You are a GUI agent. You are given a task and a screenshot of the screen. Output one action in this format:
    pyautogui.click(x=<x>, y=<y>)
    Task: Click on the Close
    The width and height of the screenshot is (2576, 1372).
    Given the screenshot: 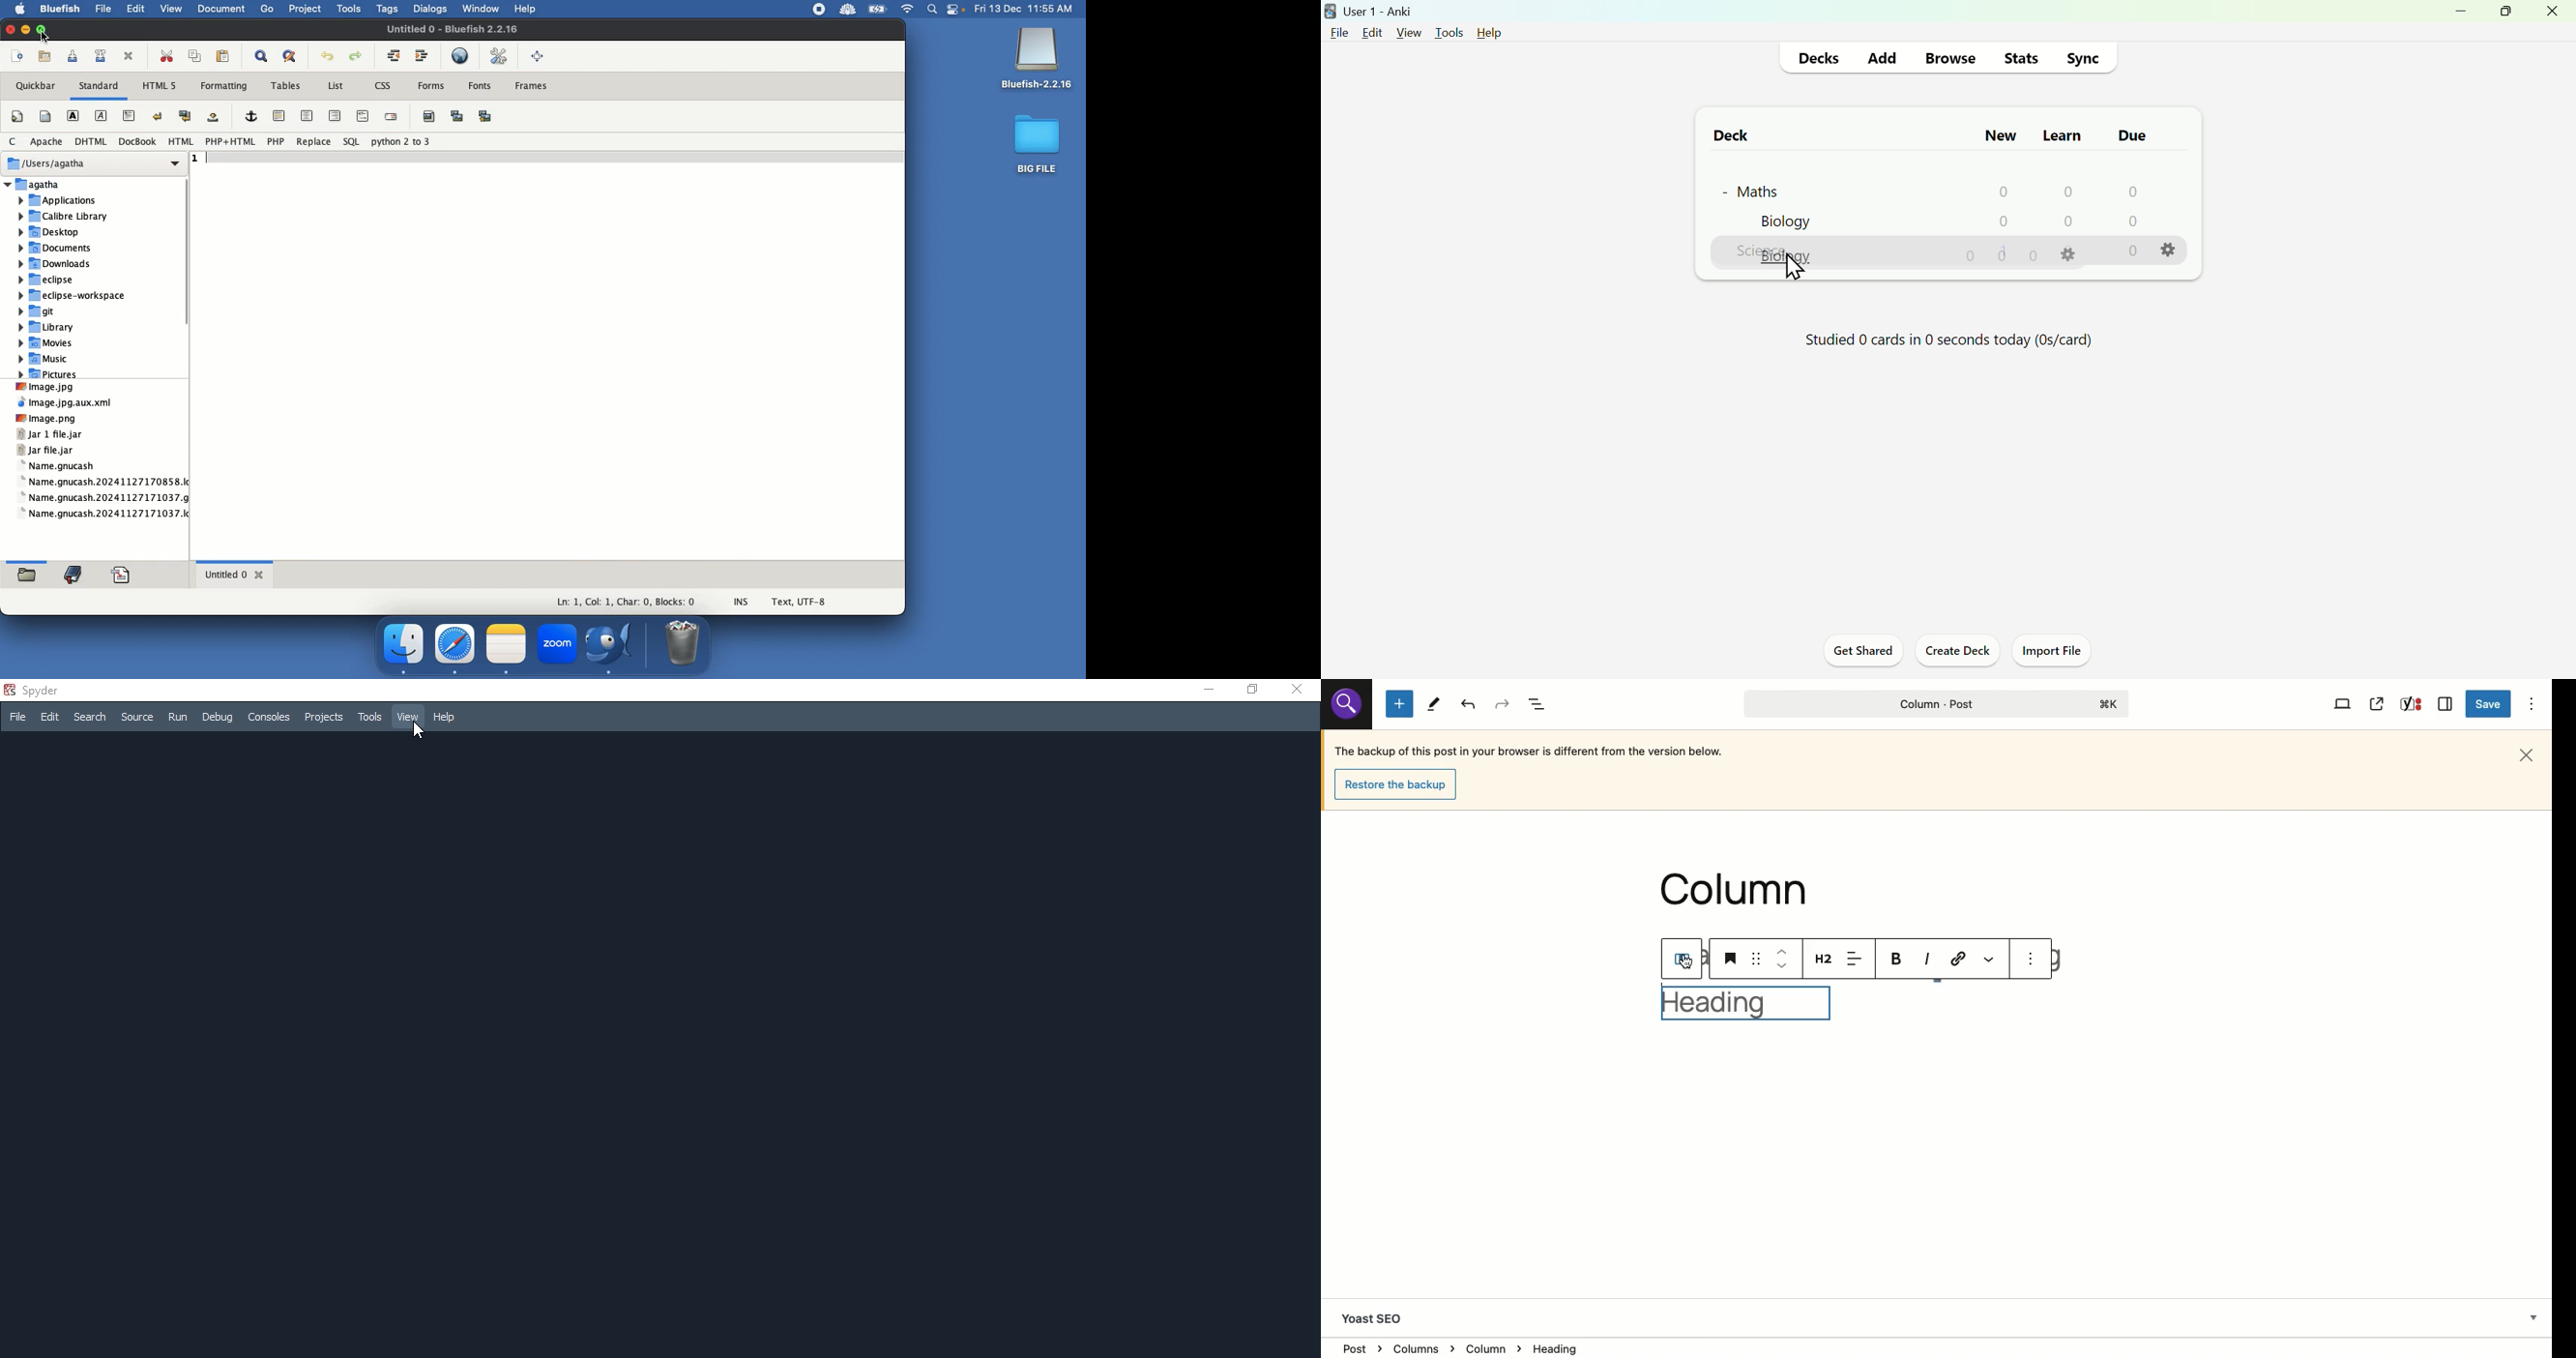 What is the action you would take?
    pyautogui.click(x=2530, y=753)
    